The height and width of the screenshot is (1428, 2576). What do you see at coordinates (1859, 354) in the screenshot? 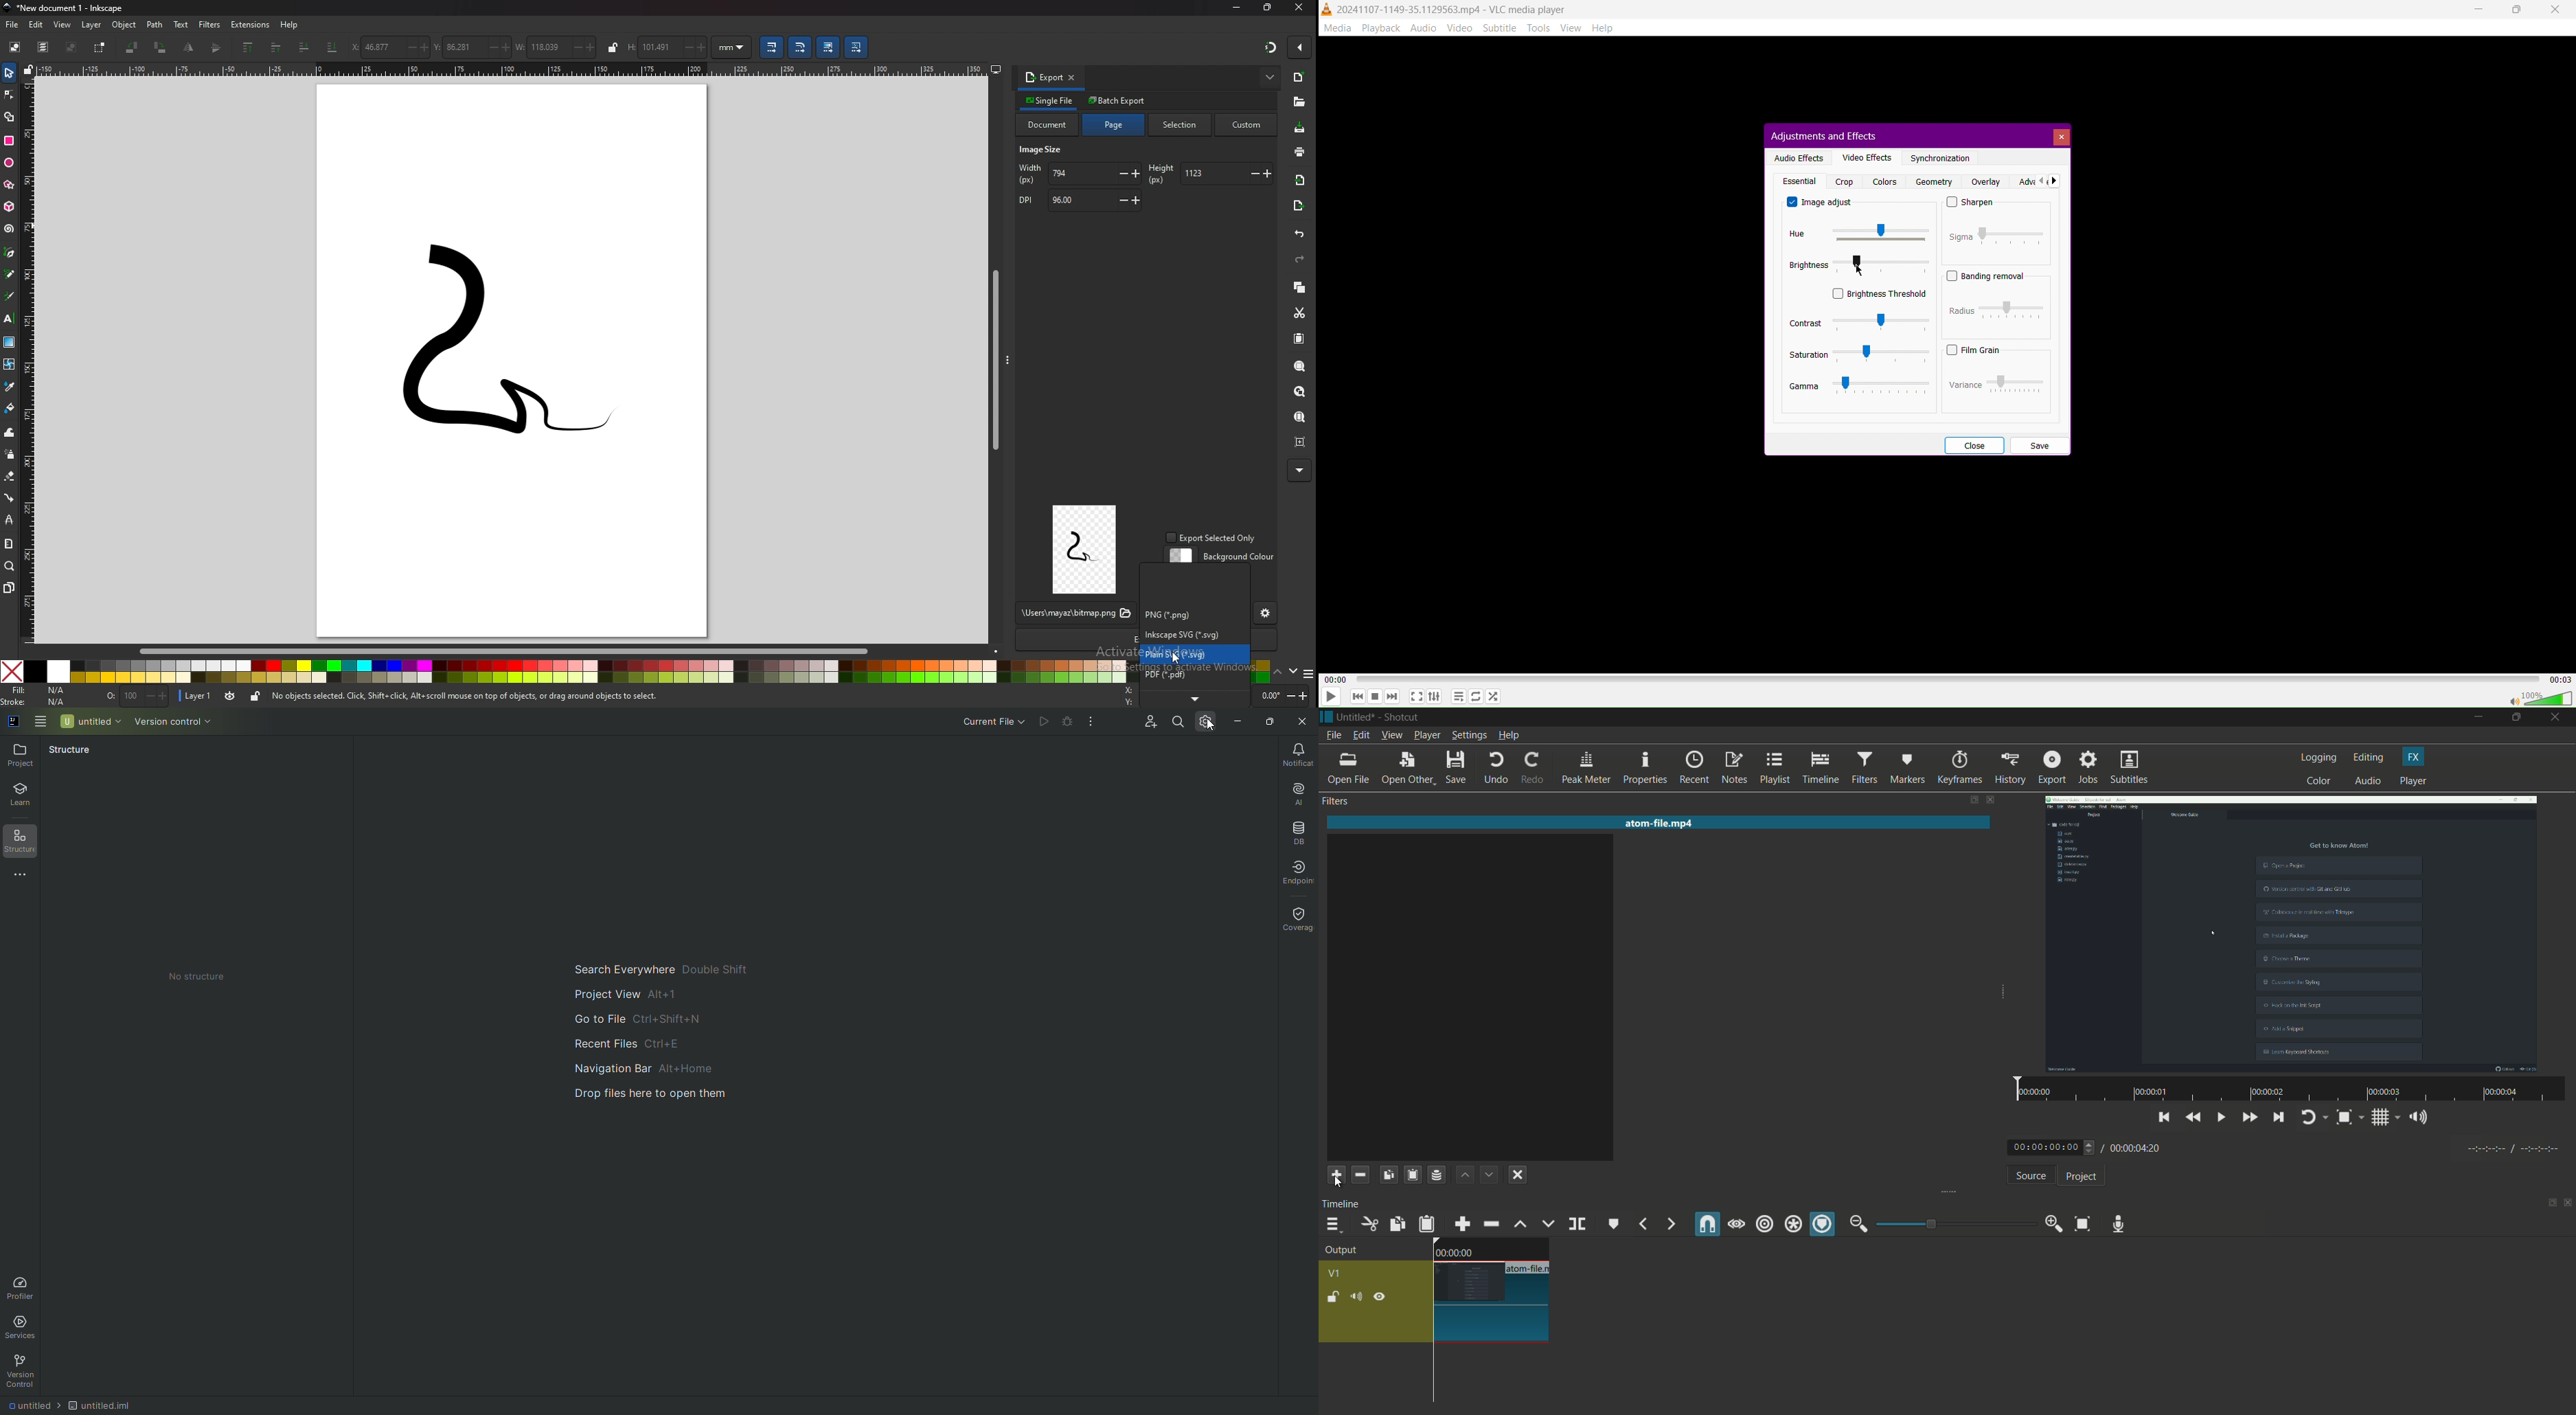
I see `Saturation` at bounding box center [1859, 354].